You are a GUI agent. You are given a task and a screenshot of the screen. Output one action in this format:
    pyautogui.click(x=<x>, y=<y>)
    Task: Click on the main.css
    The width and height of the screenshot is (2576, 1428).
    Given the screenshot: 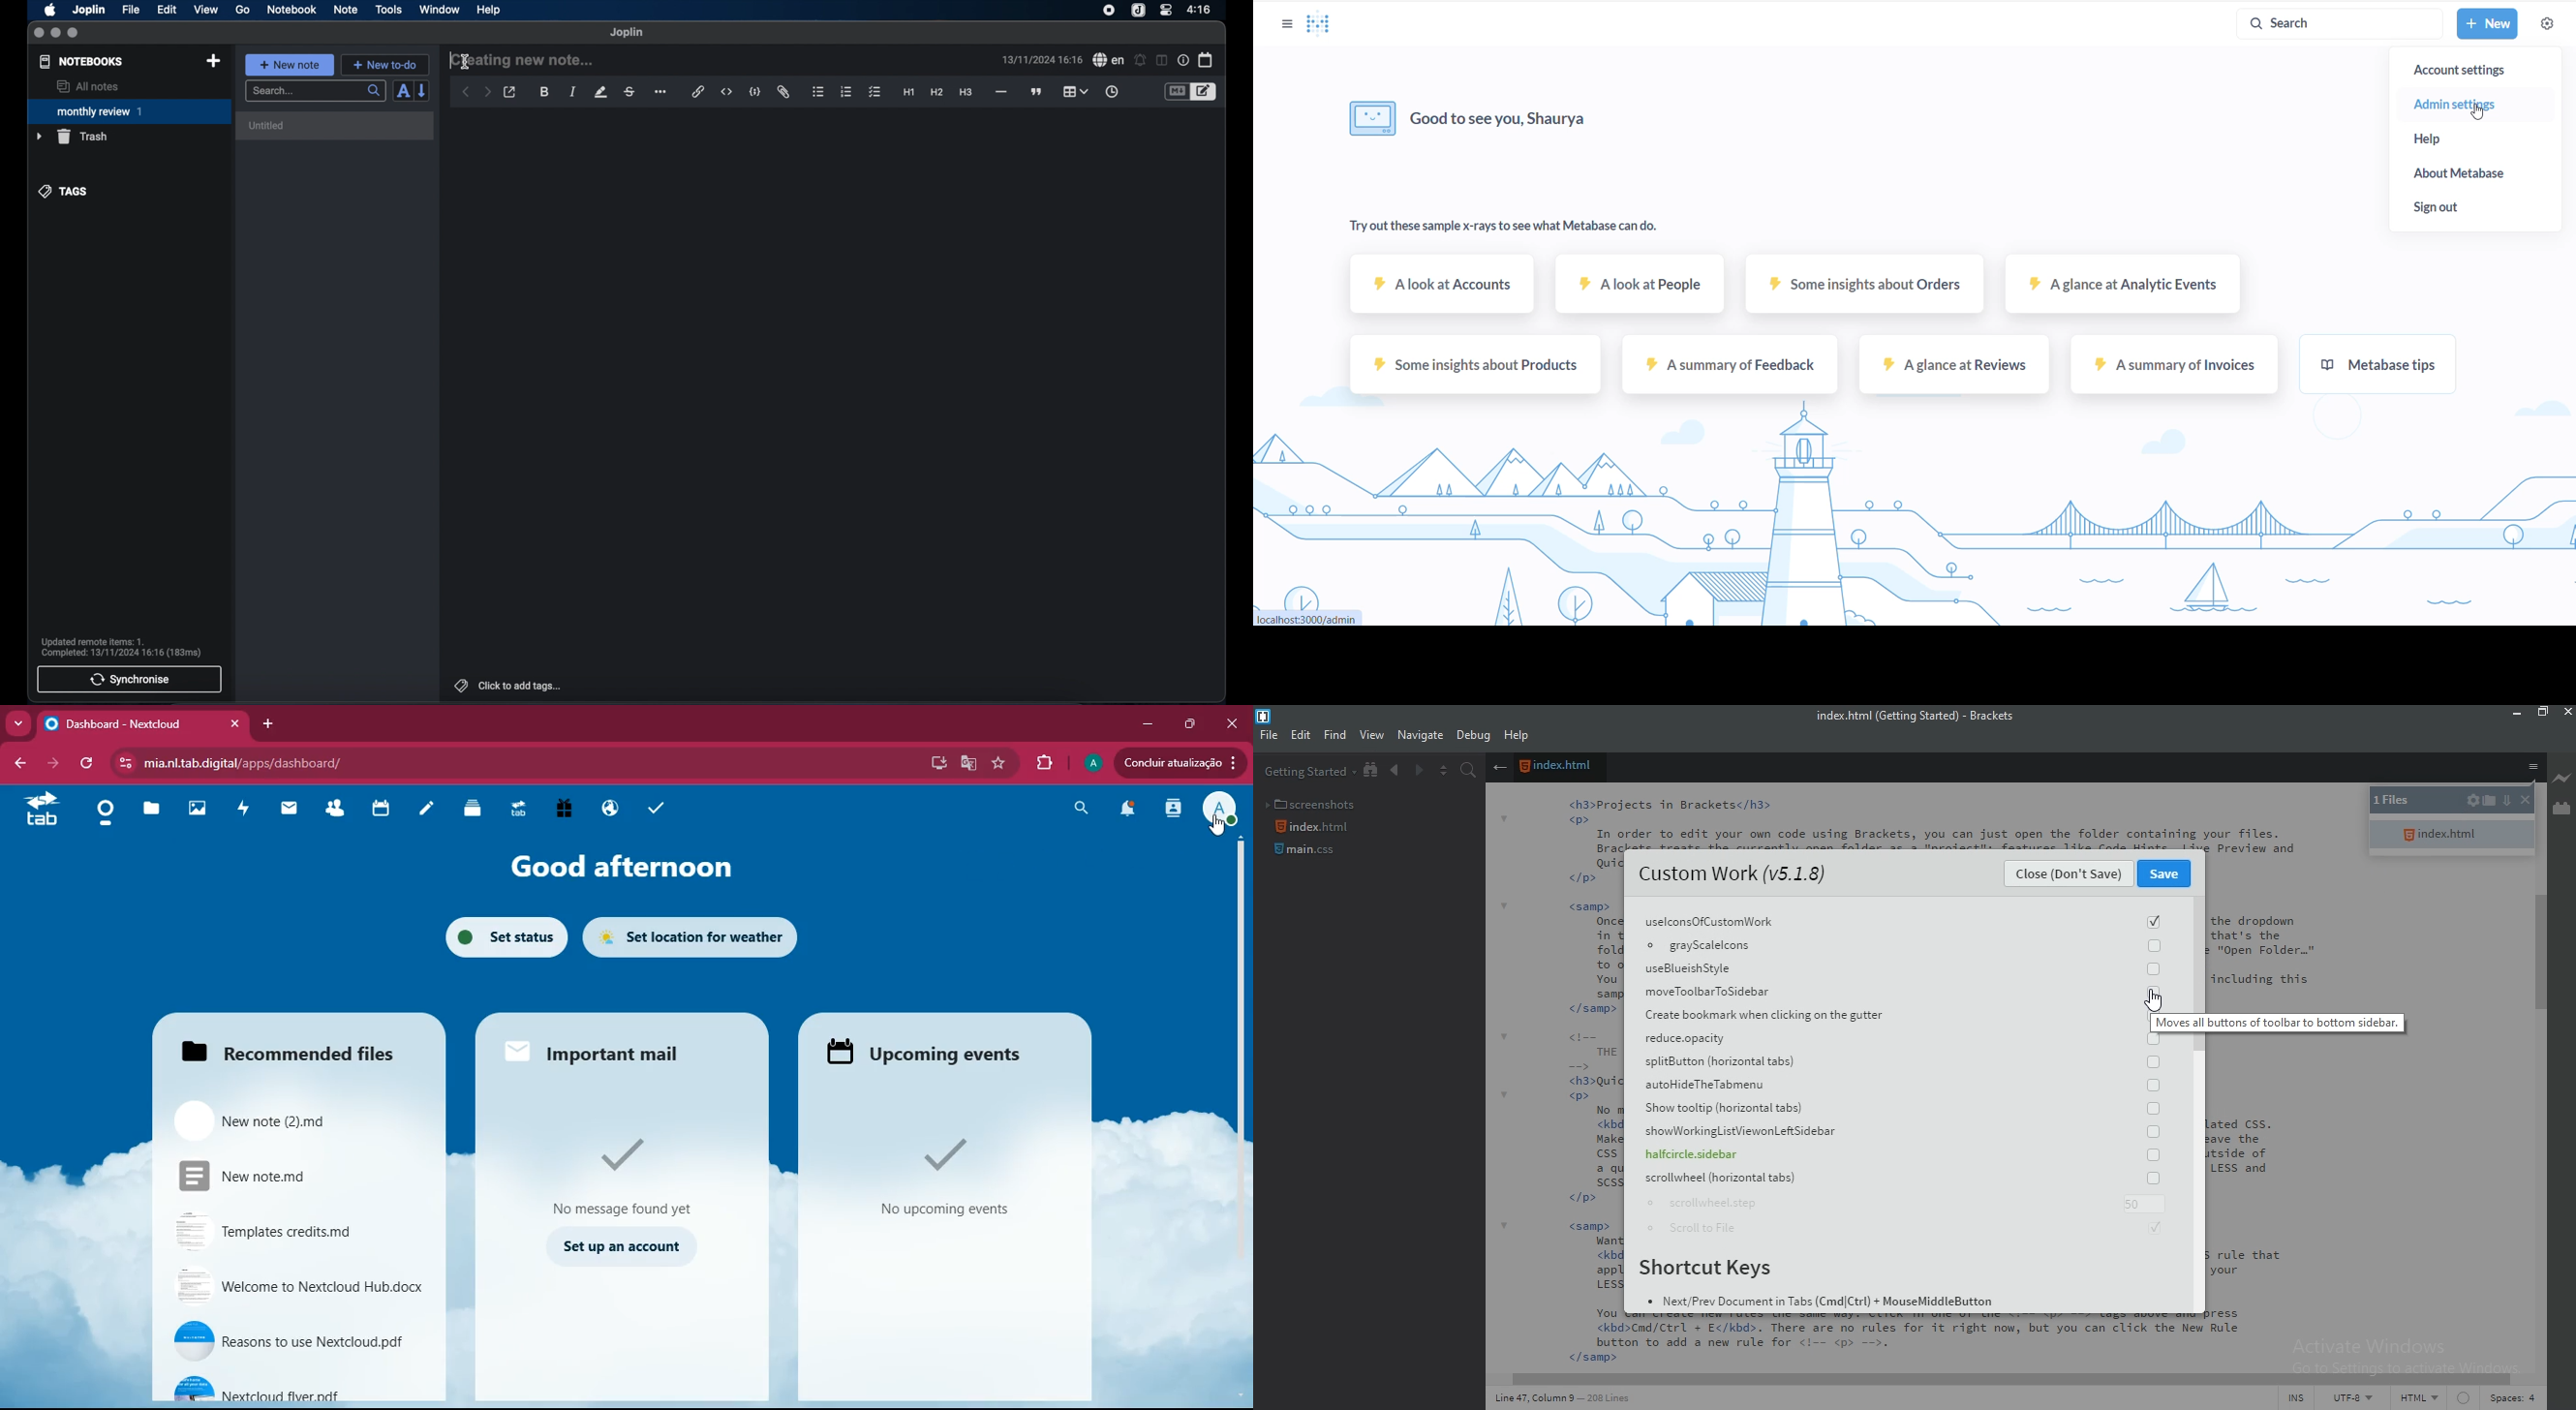 What is the action you would take?
    pyautogui.click(x=1307, y=854)
    